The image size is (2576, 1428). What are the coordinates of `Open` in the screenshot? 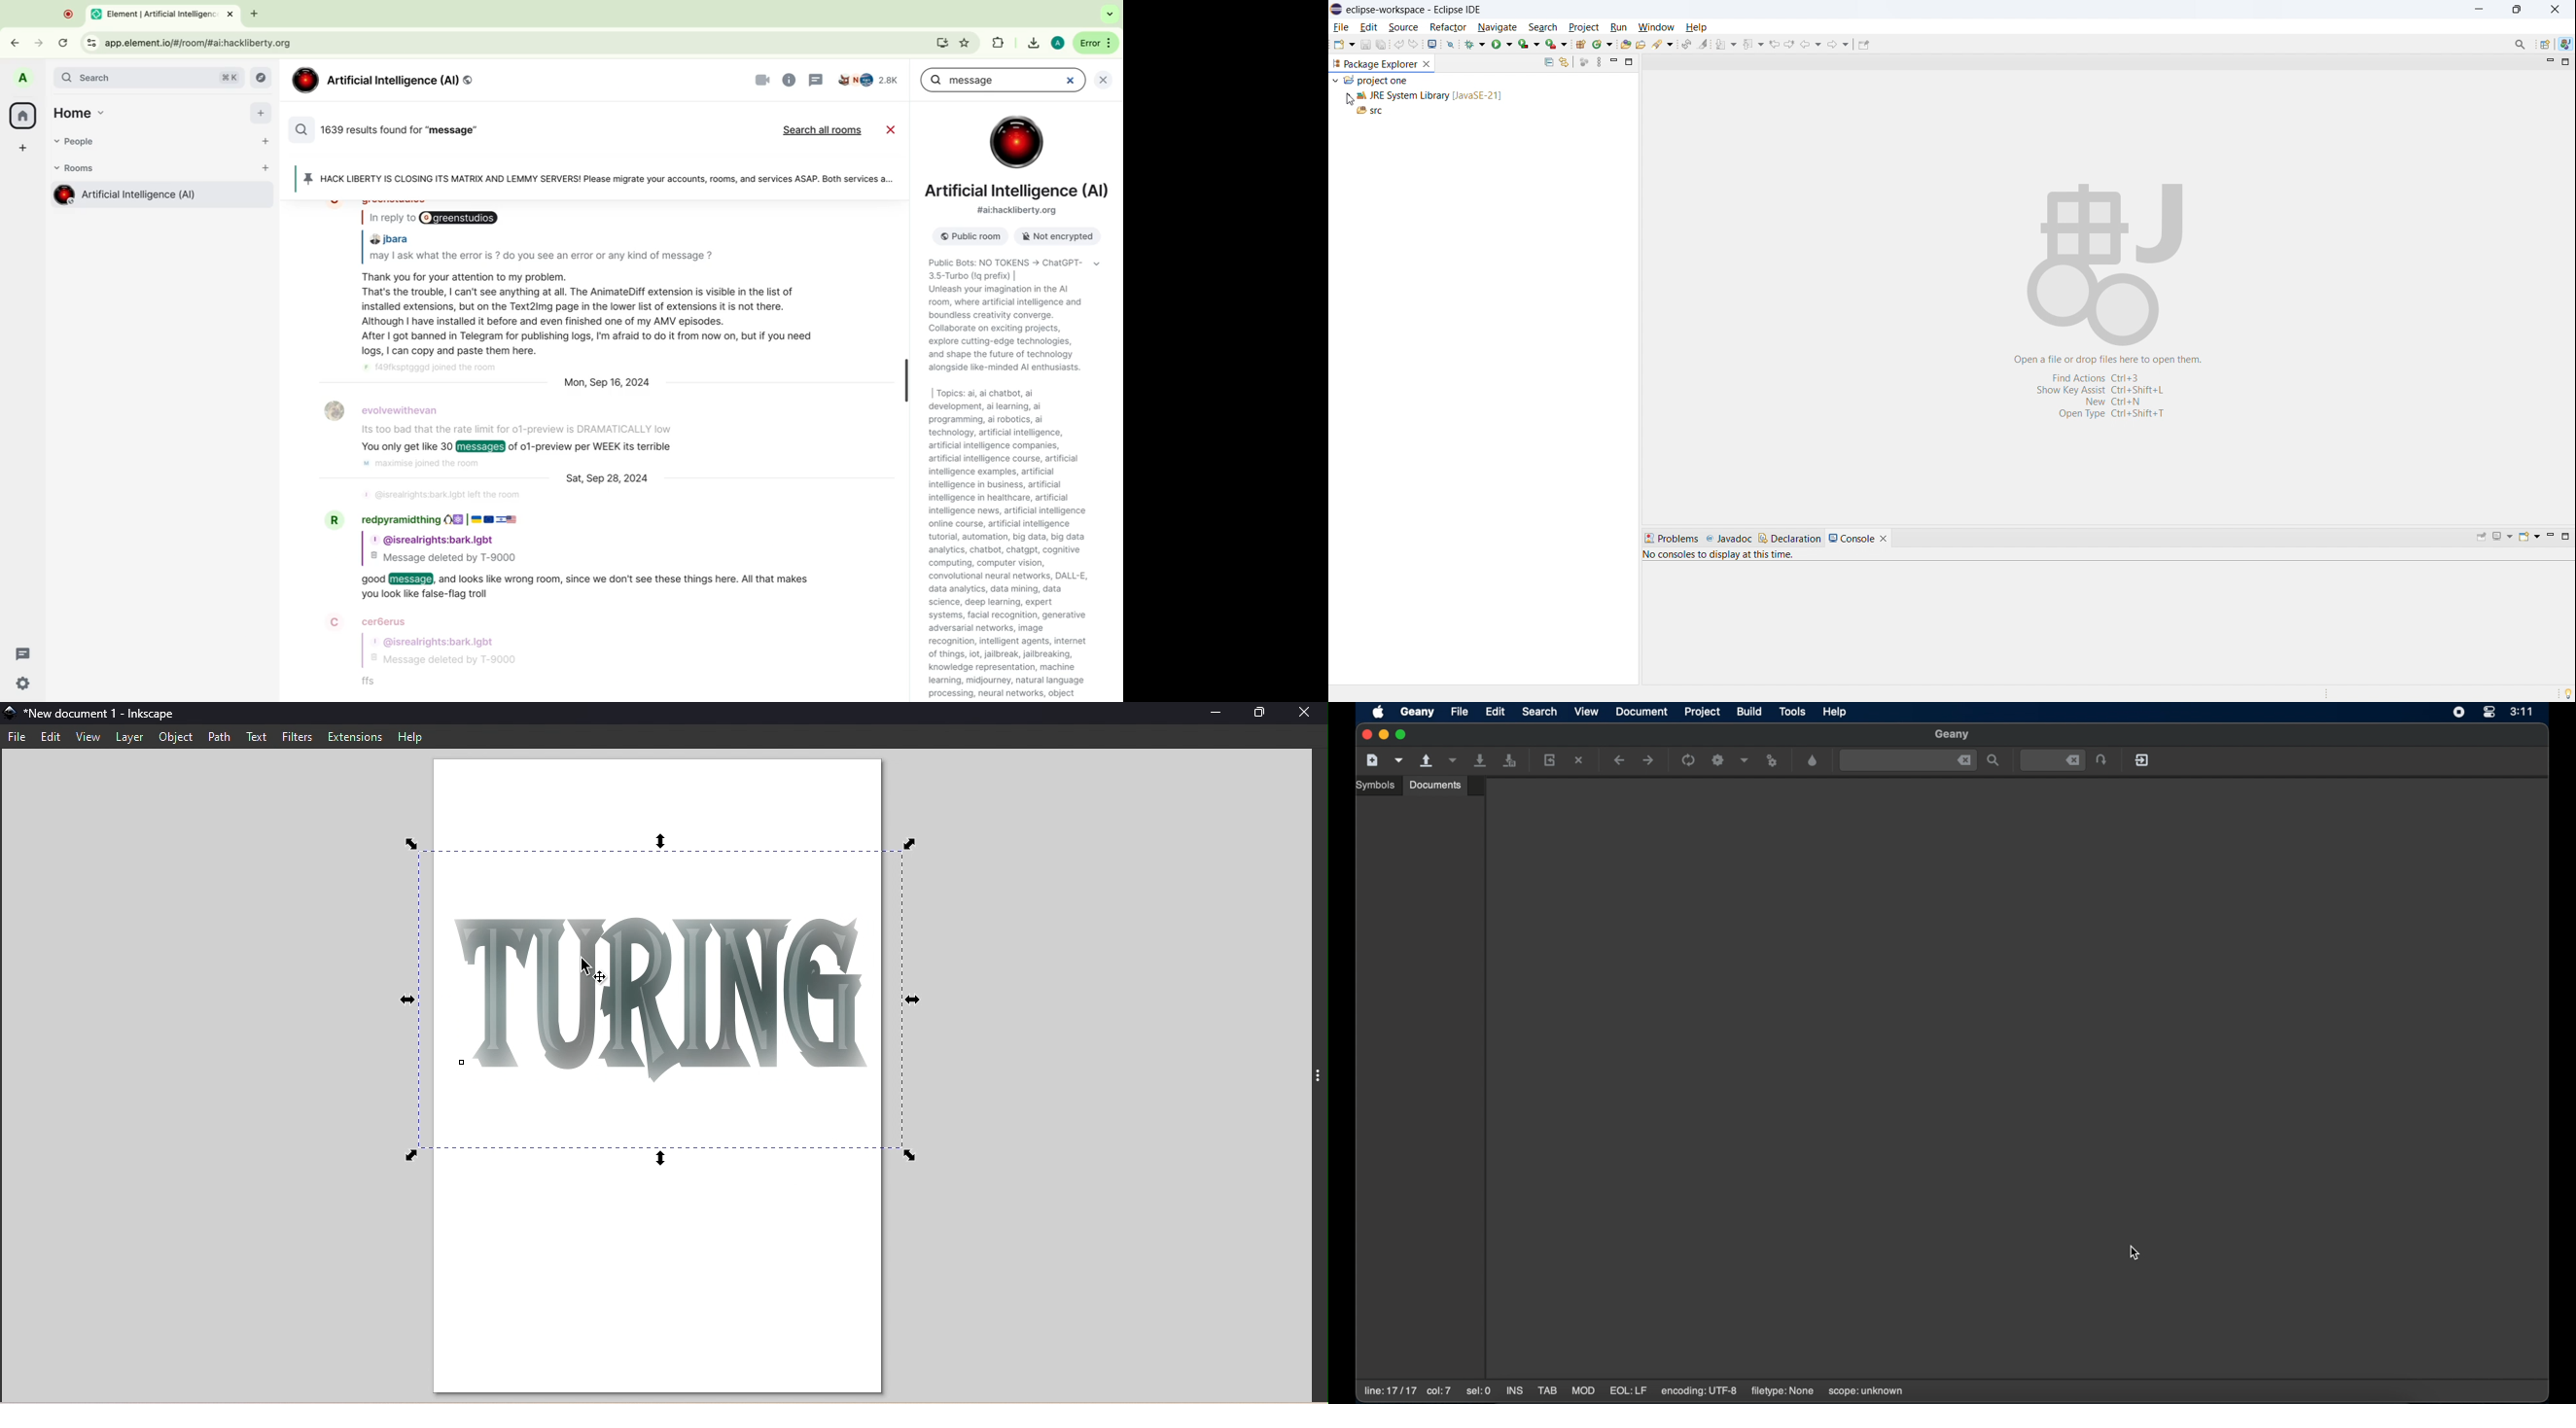 It's located at (1644, 44).